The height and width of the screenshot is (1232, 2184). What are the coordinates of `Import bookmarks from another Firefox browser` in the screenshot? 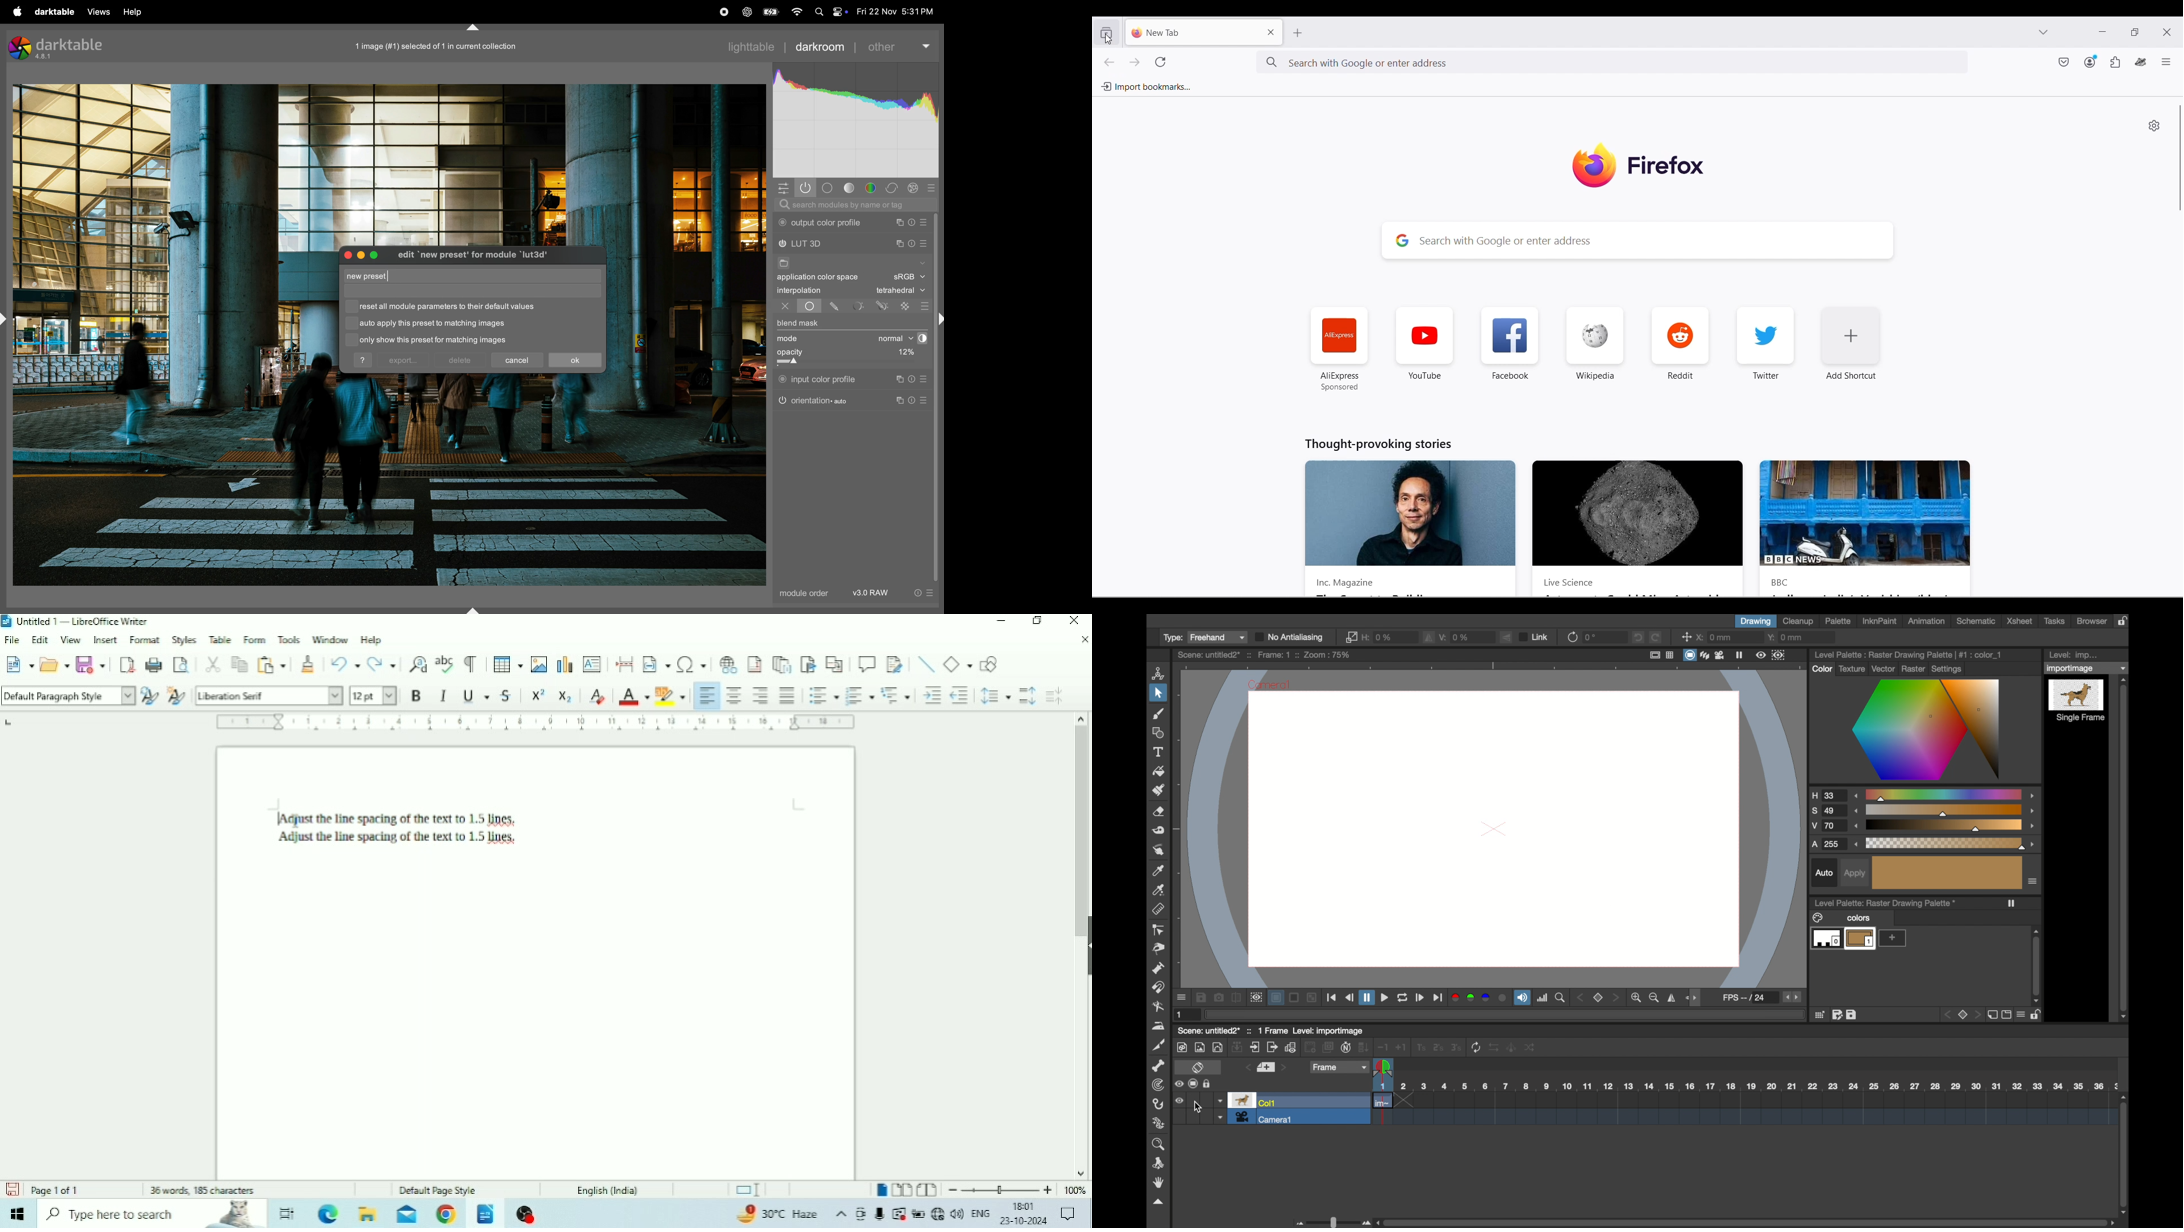 It's located at (1145, 87).